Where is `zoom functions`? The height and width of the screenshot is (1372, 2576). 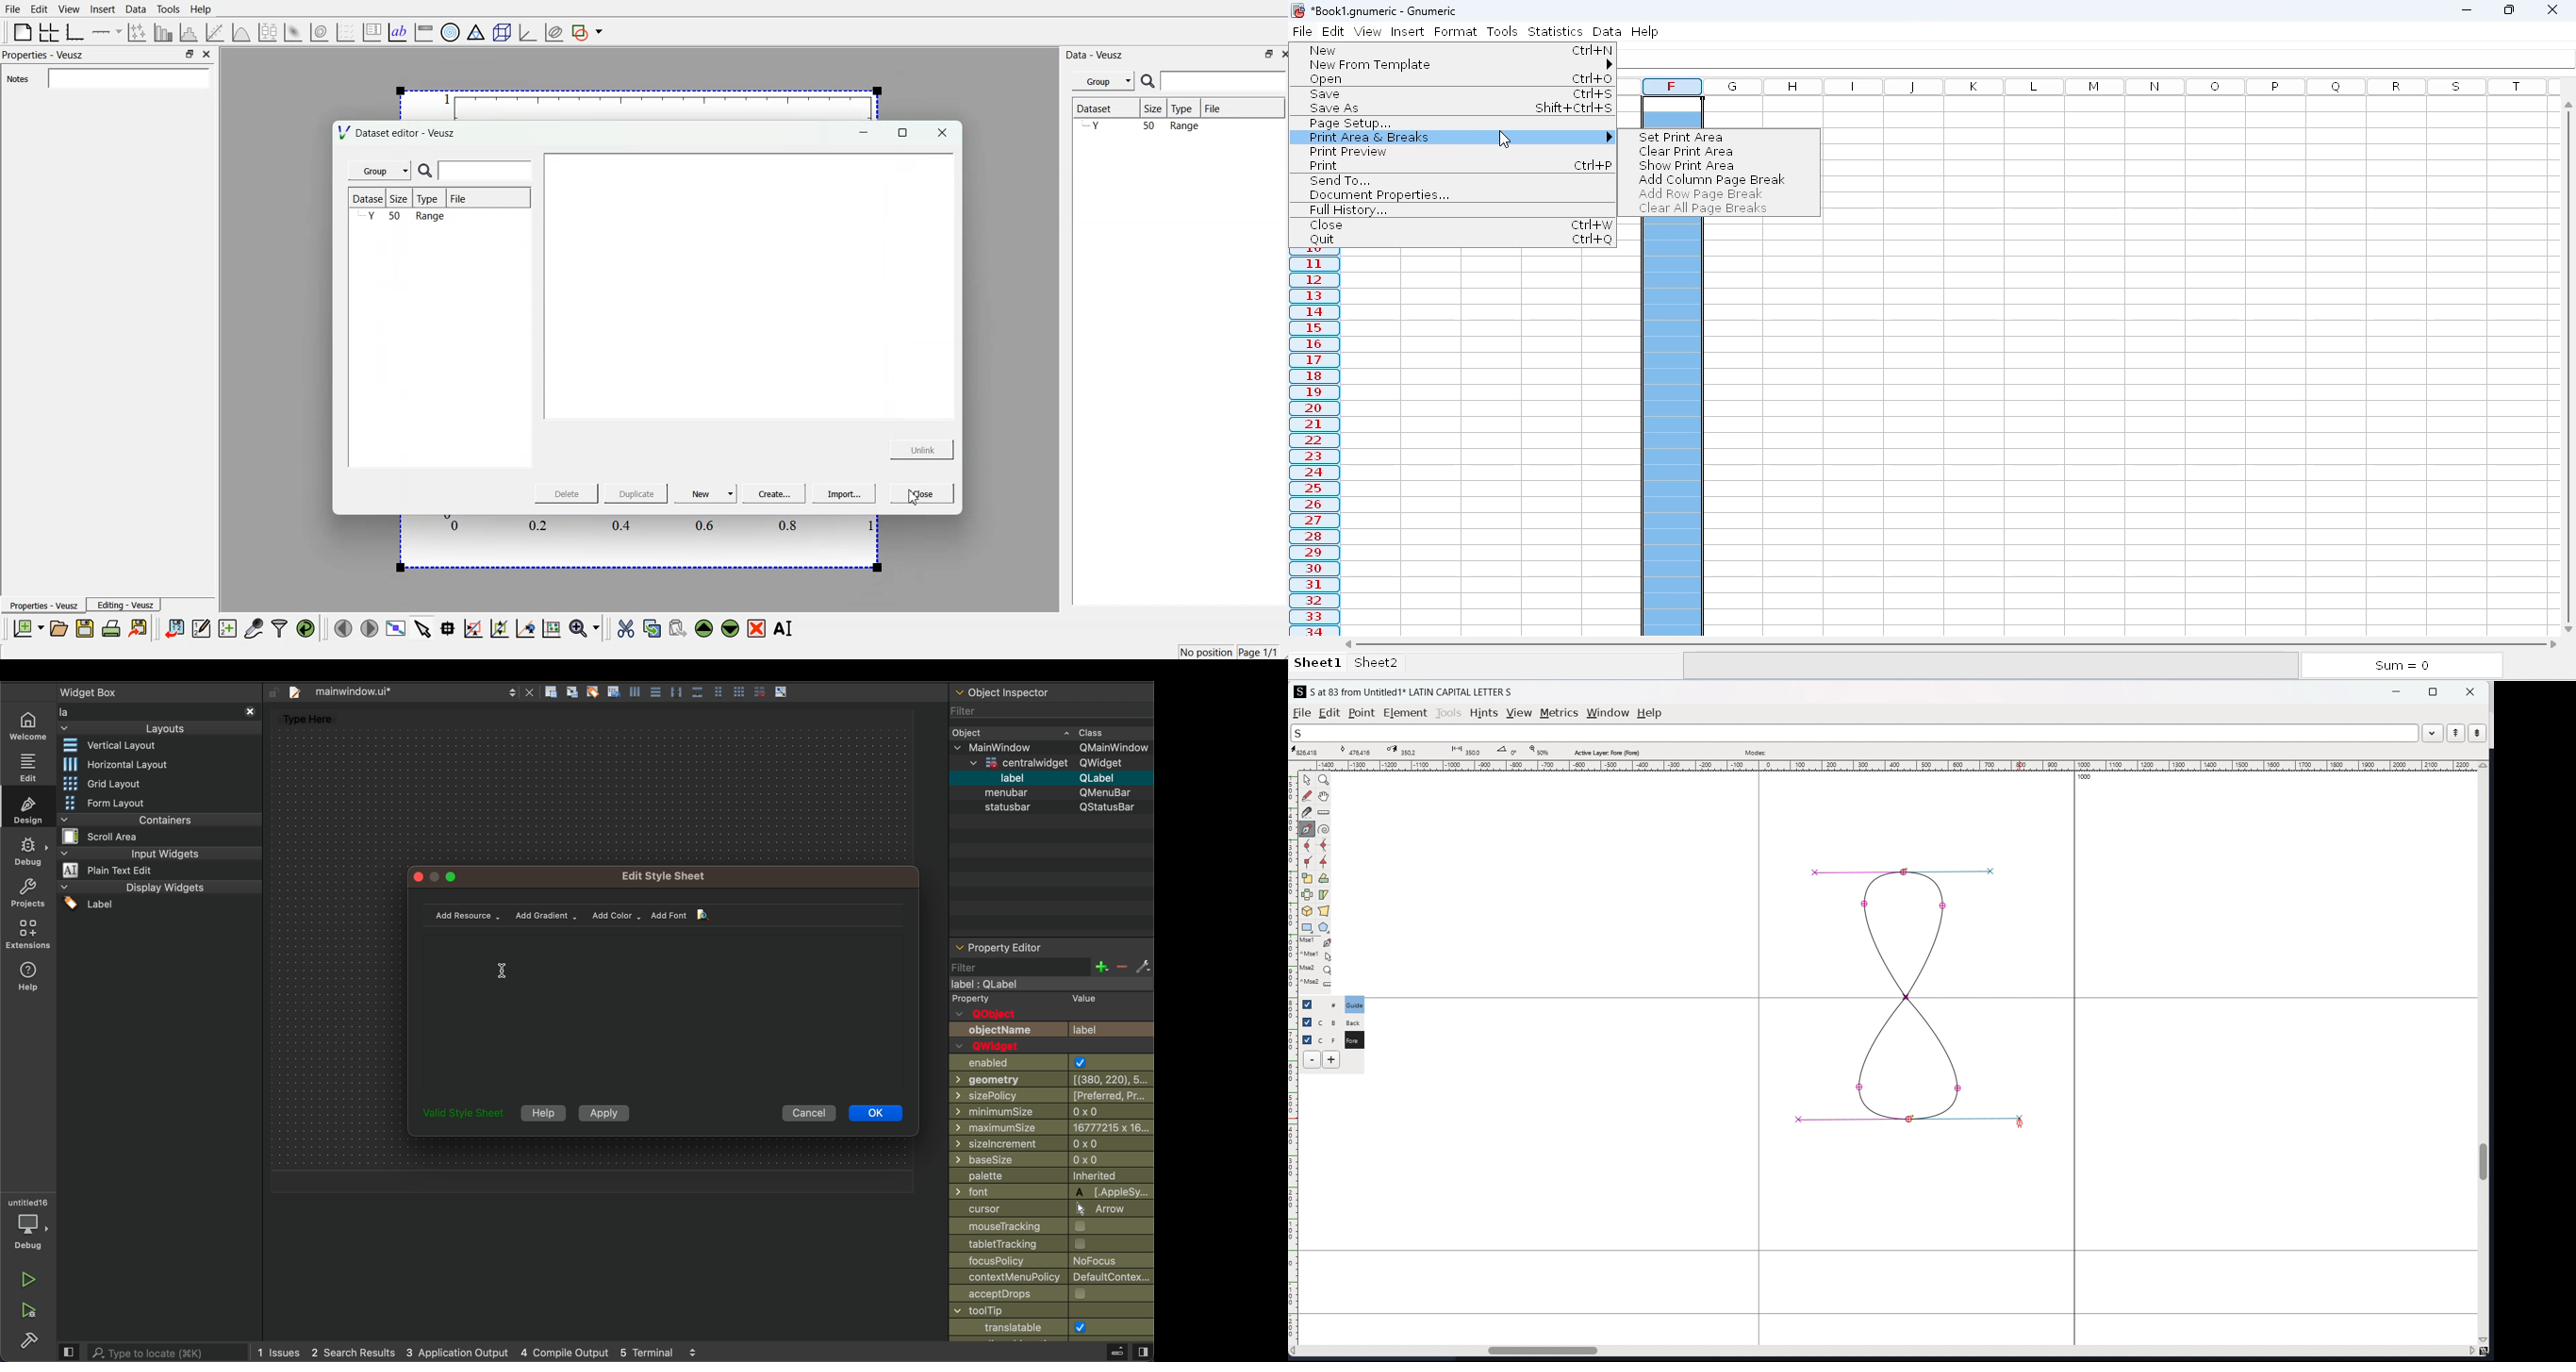
zoom functions is located at coordinates (585, 628).